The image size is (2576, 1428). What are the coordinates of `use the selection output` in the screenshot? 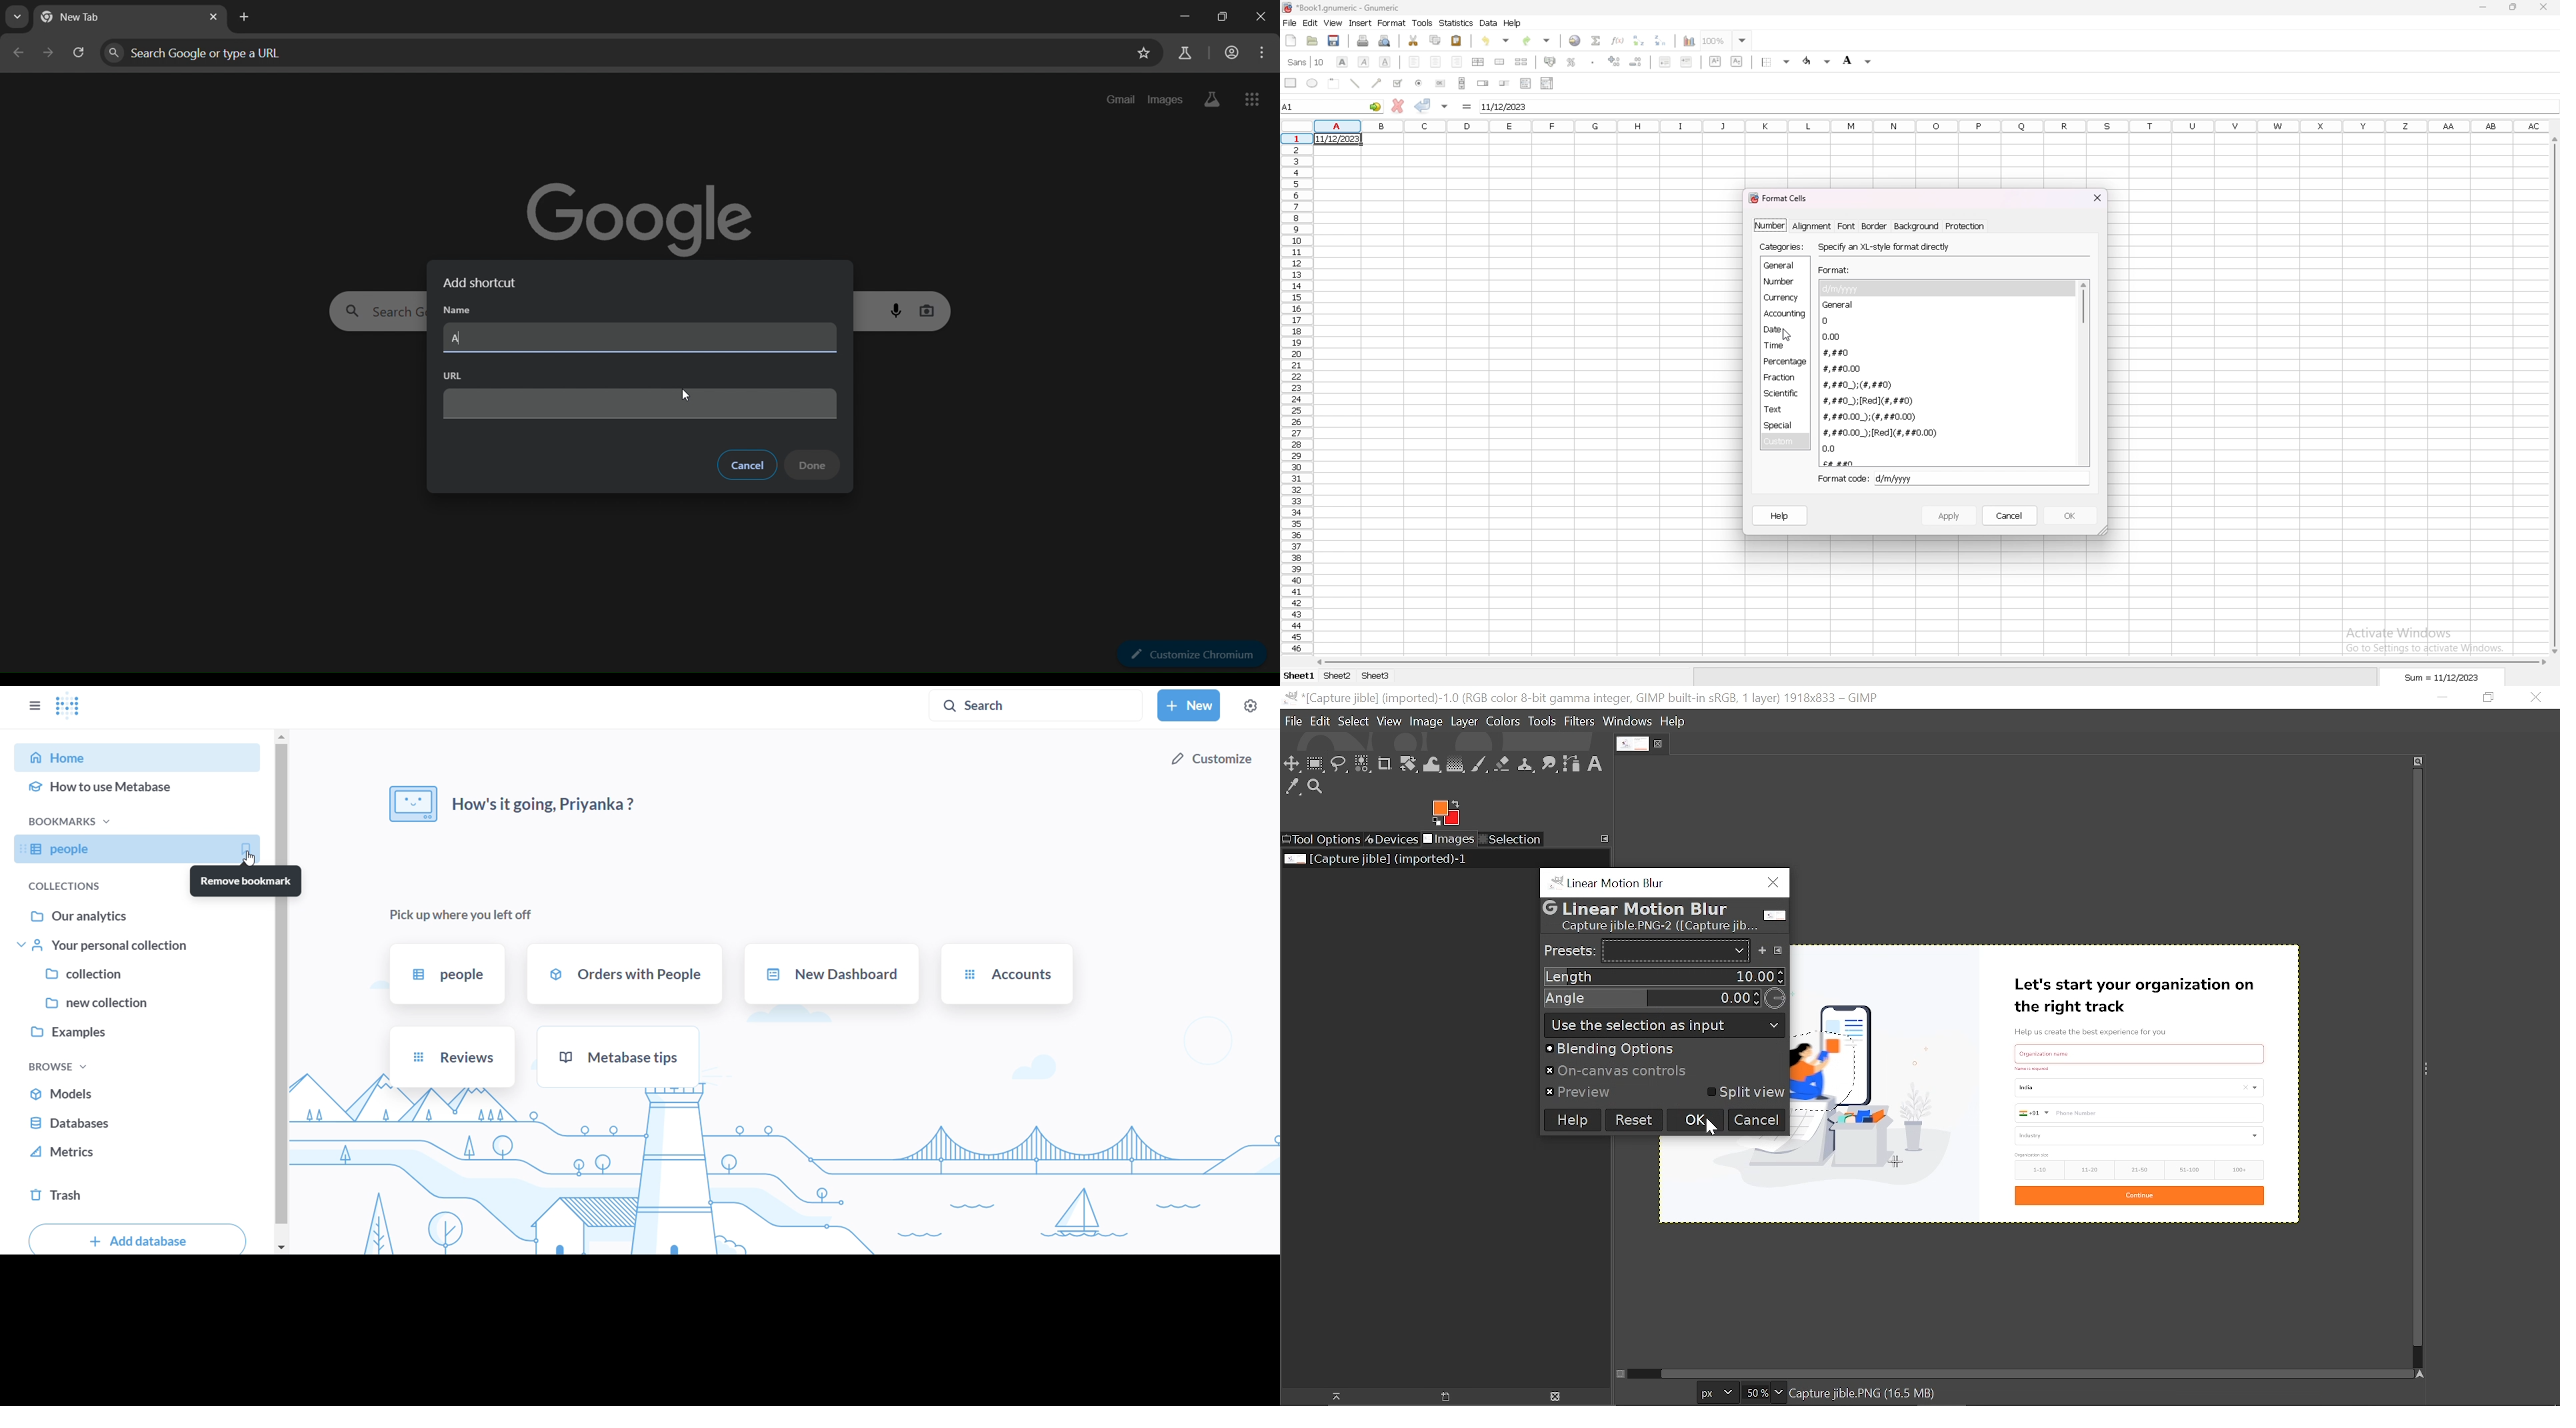 It's located at (1664, 1024).